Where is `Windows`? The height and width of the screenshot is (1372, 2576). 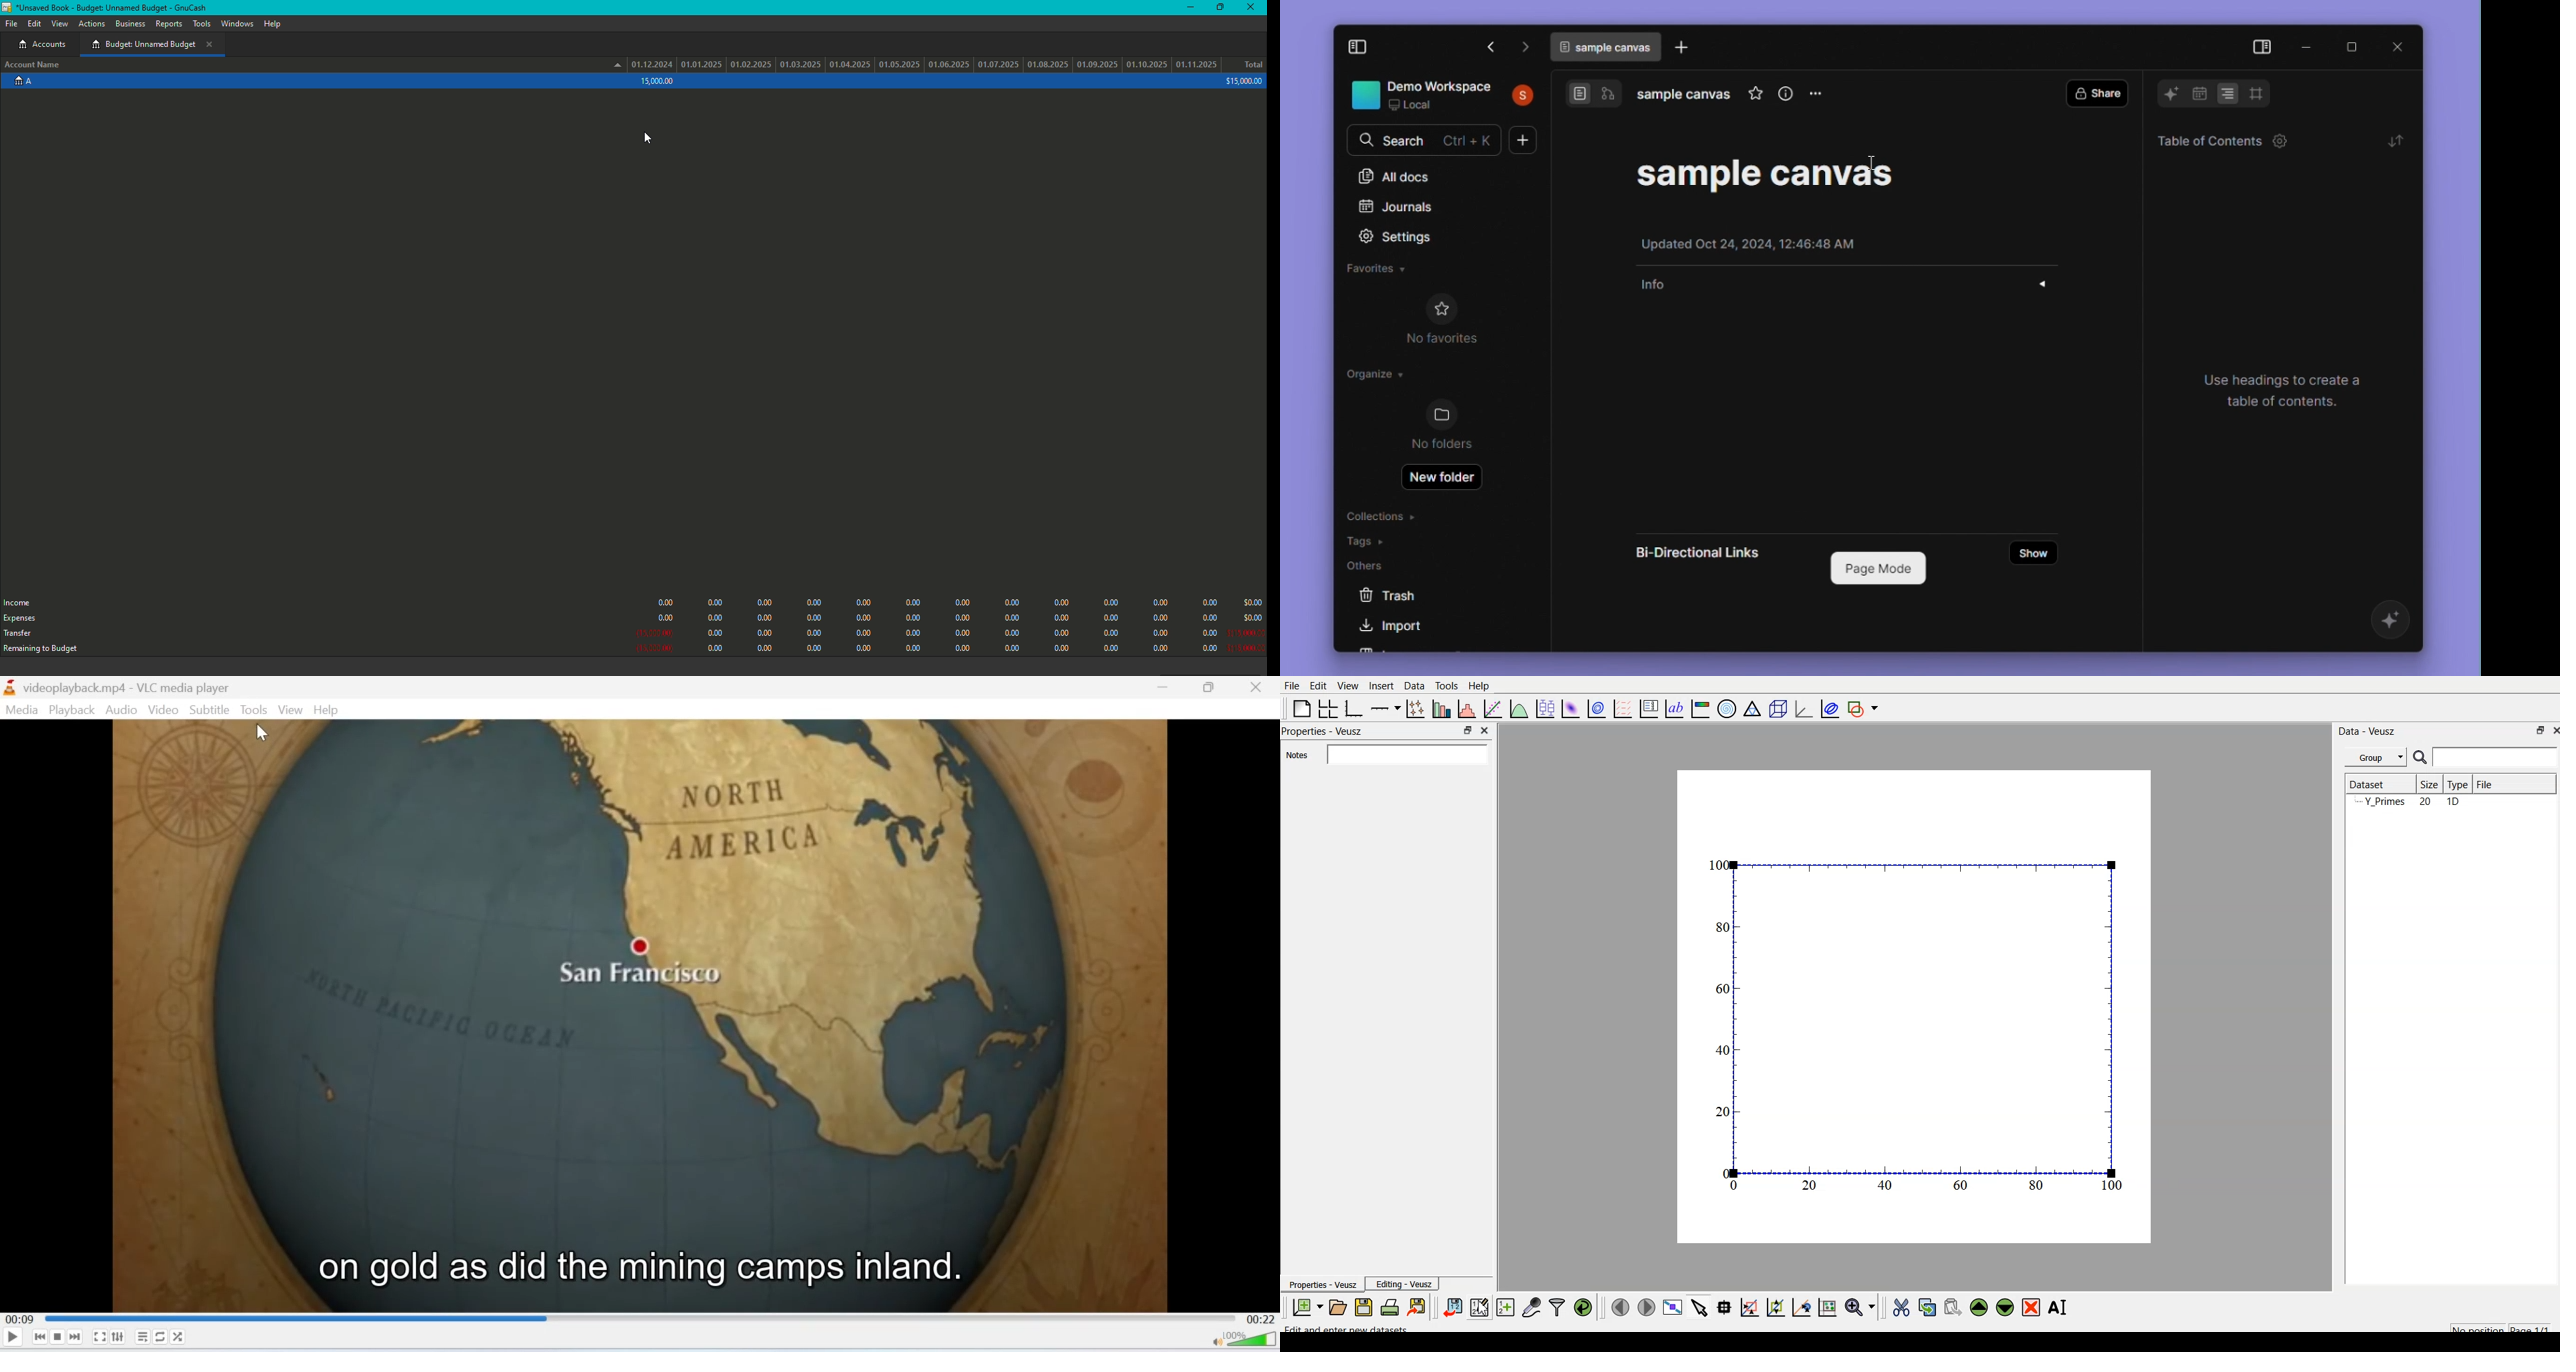 Windows is located at coordinates (237, 24).